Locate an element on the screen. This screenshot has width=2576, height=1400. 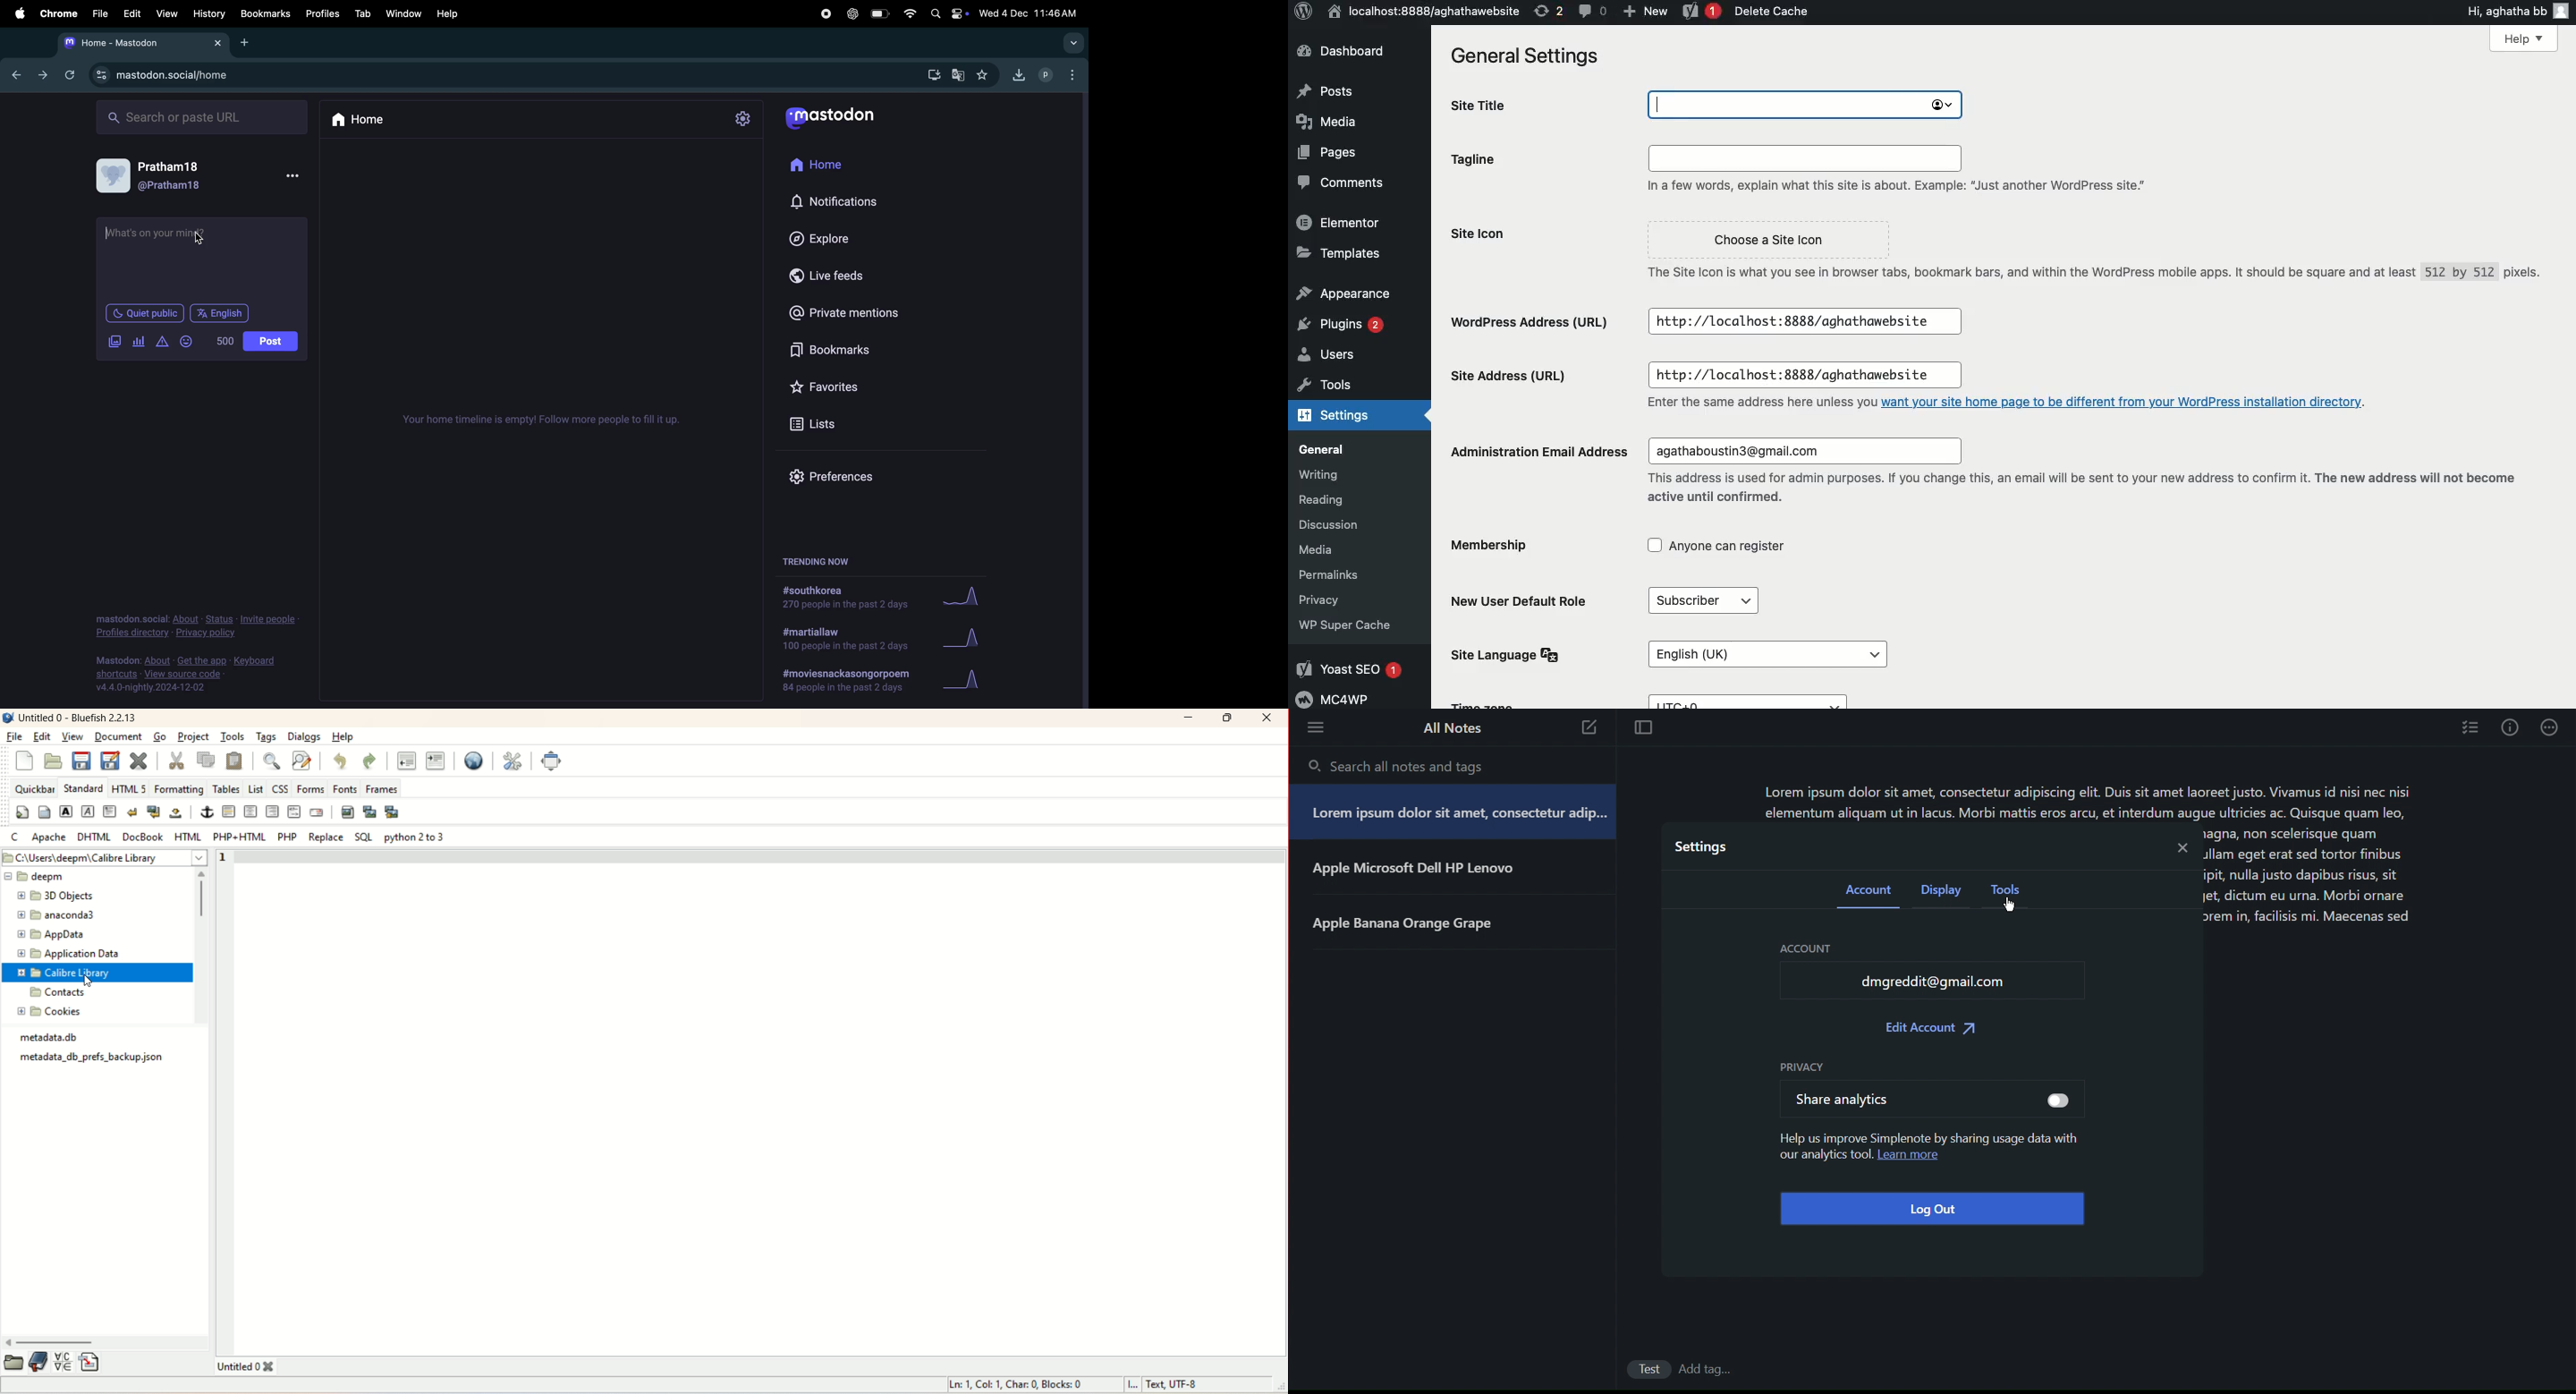
Home is located at coordinates (366, 122).